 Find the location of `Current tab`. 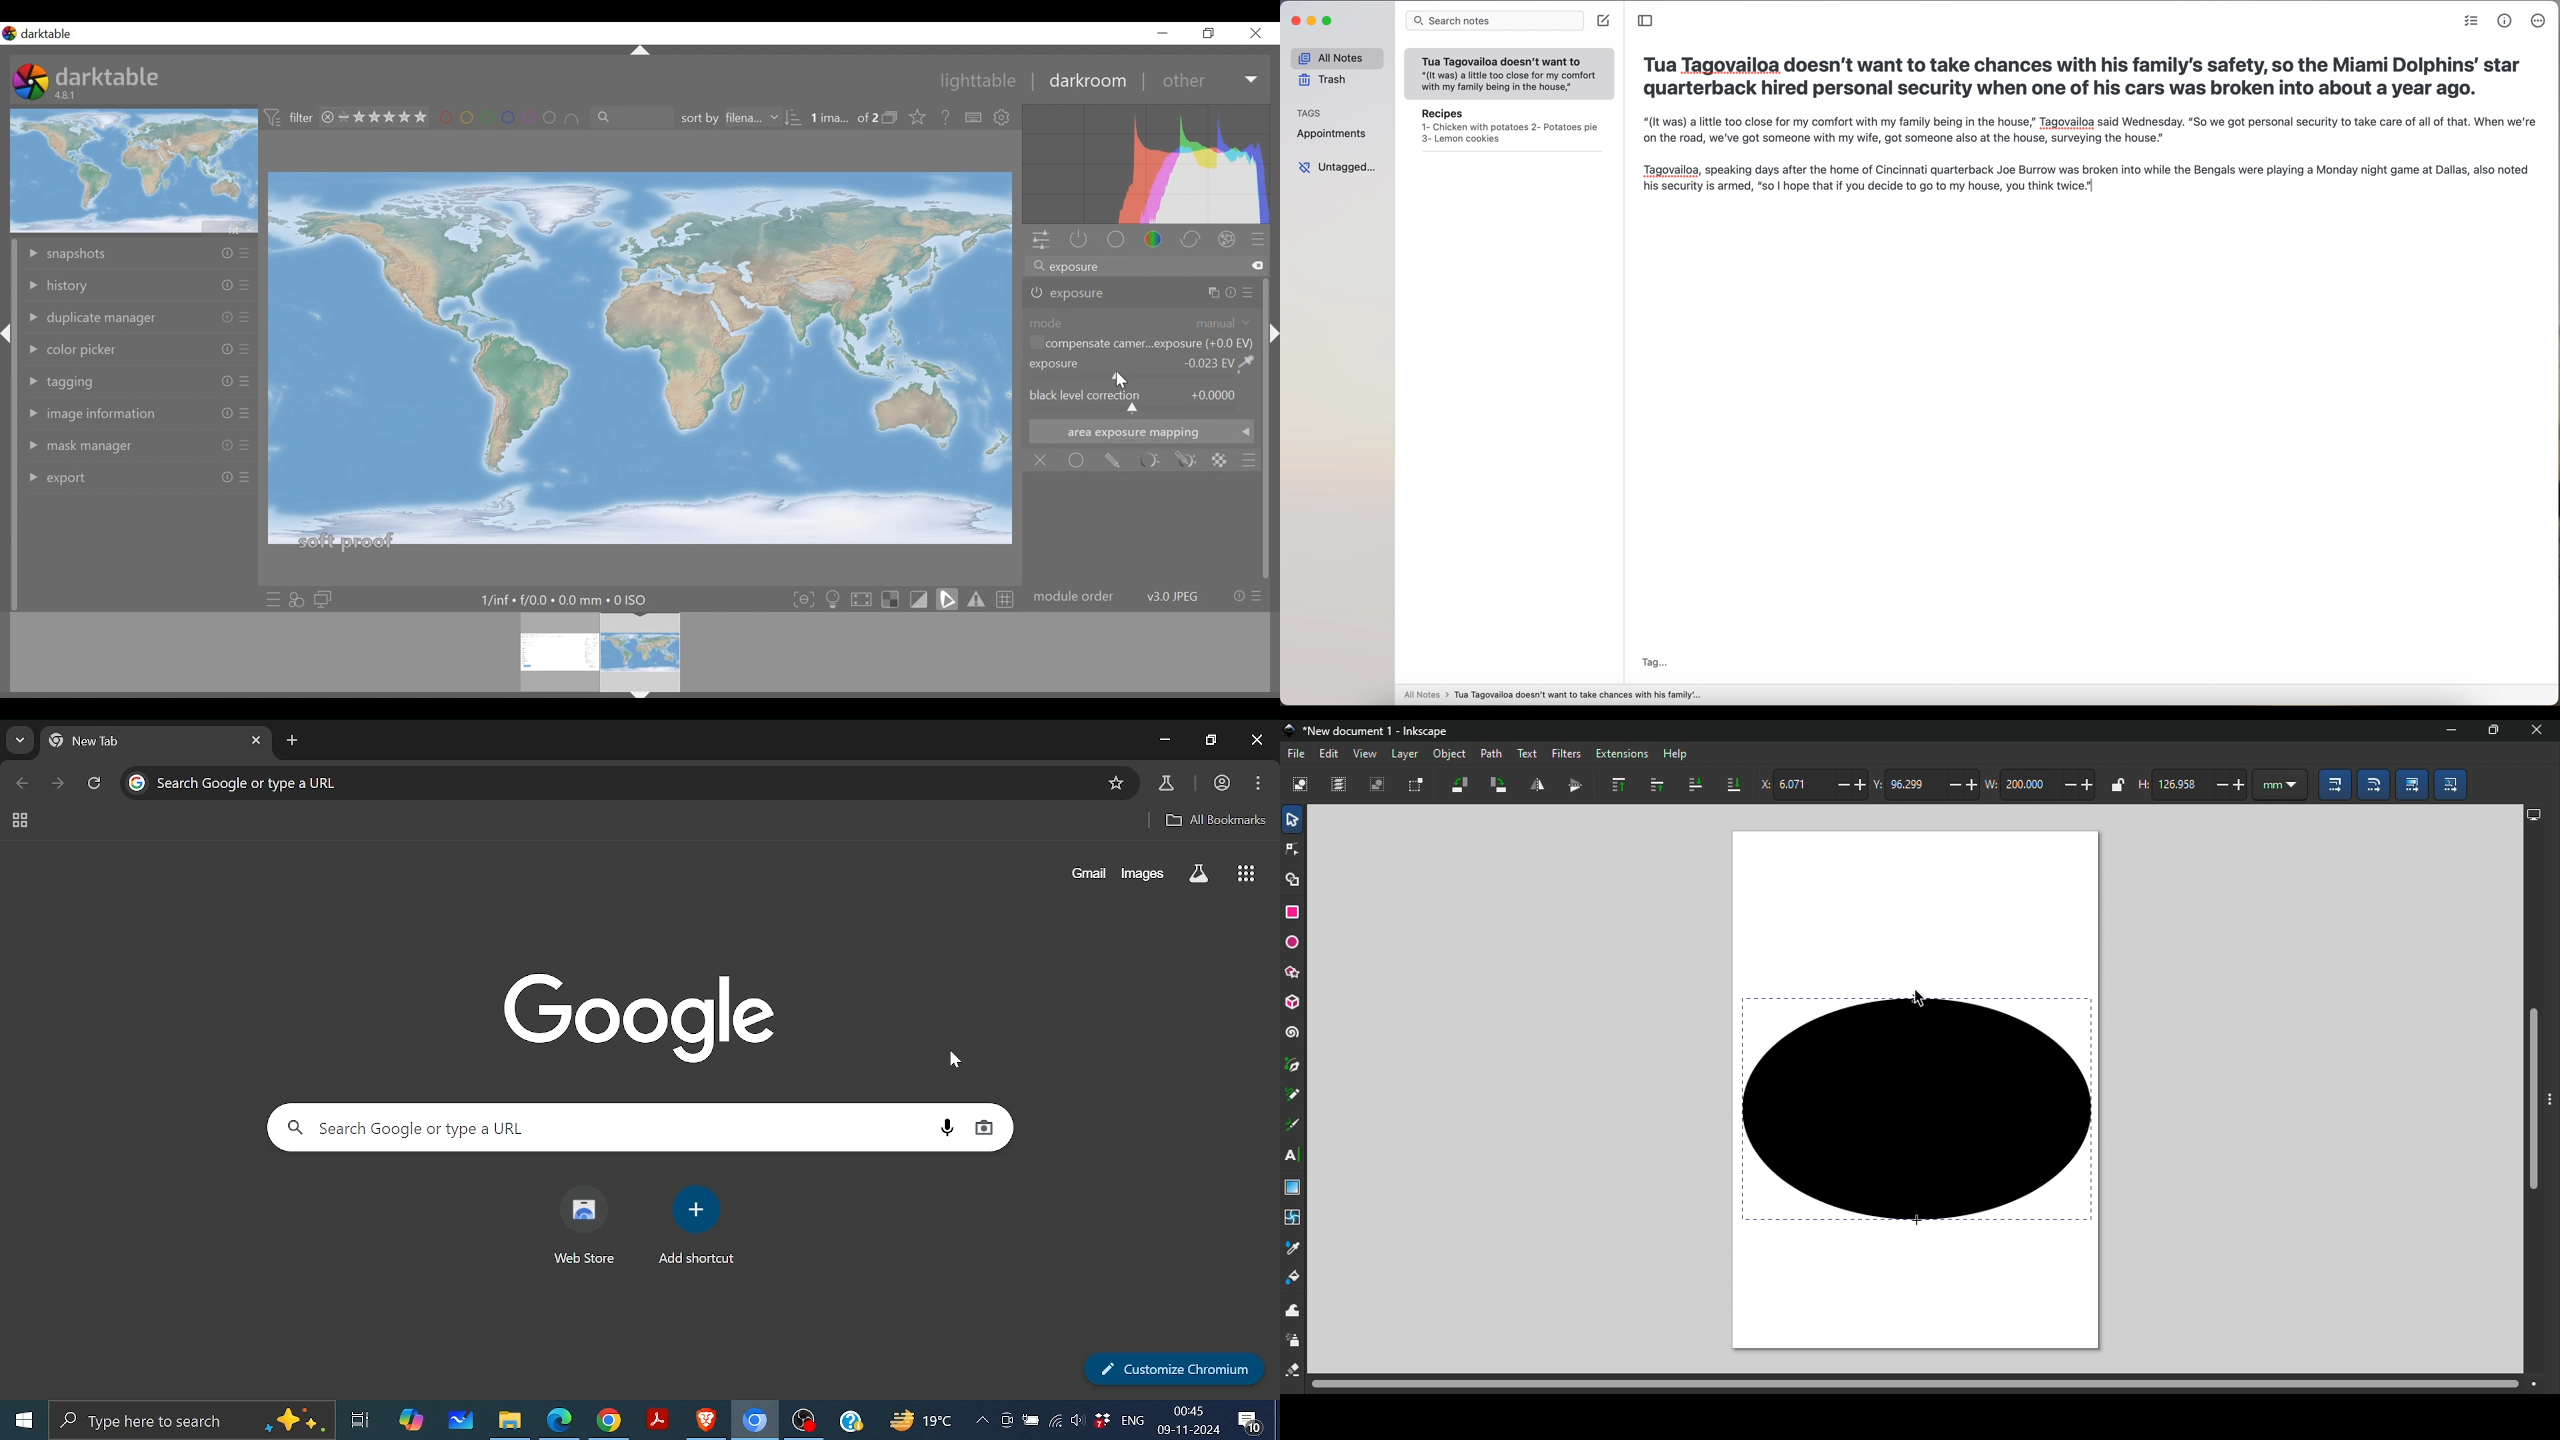

Current tab is located at coordinates (143, 741).